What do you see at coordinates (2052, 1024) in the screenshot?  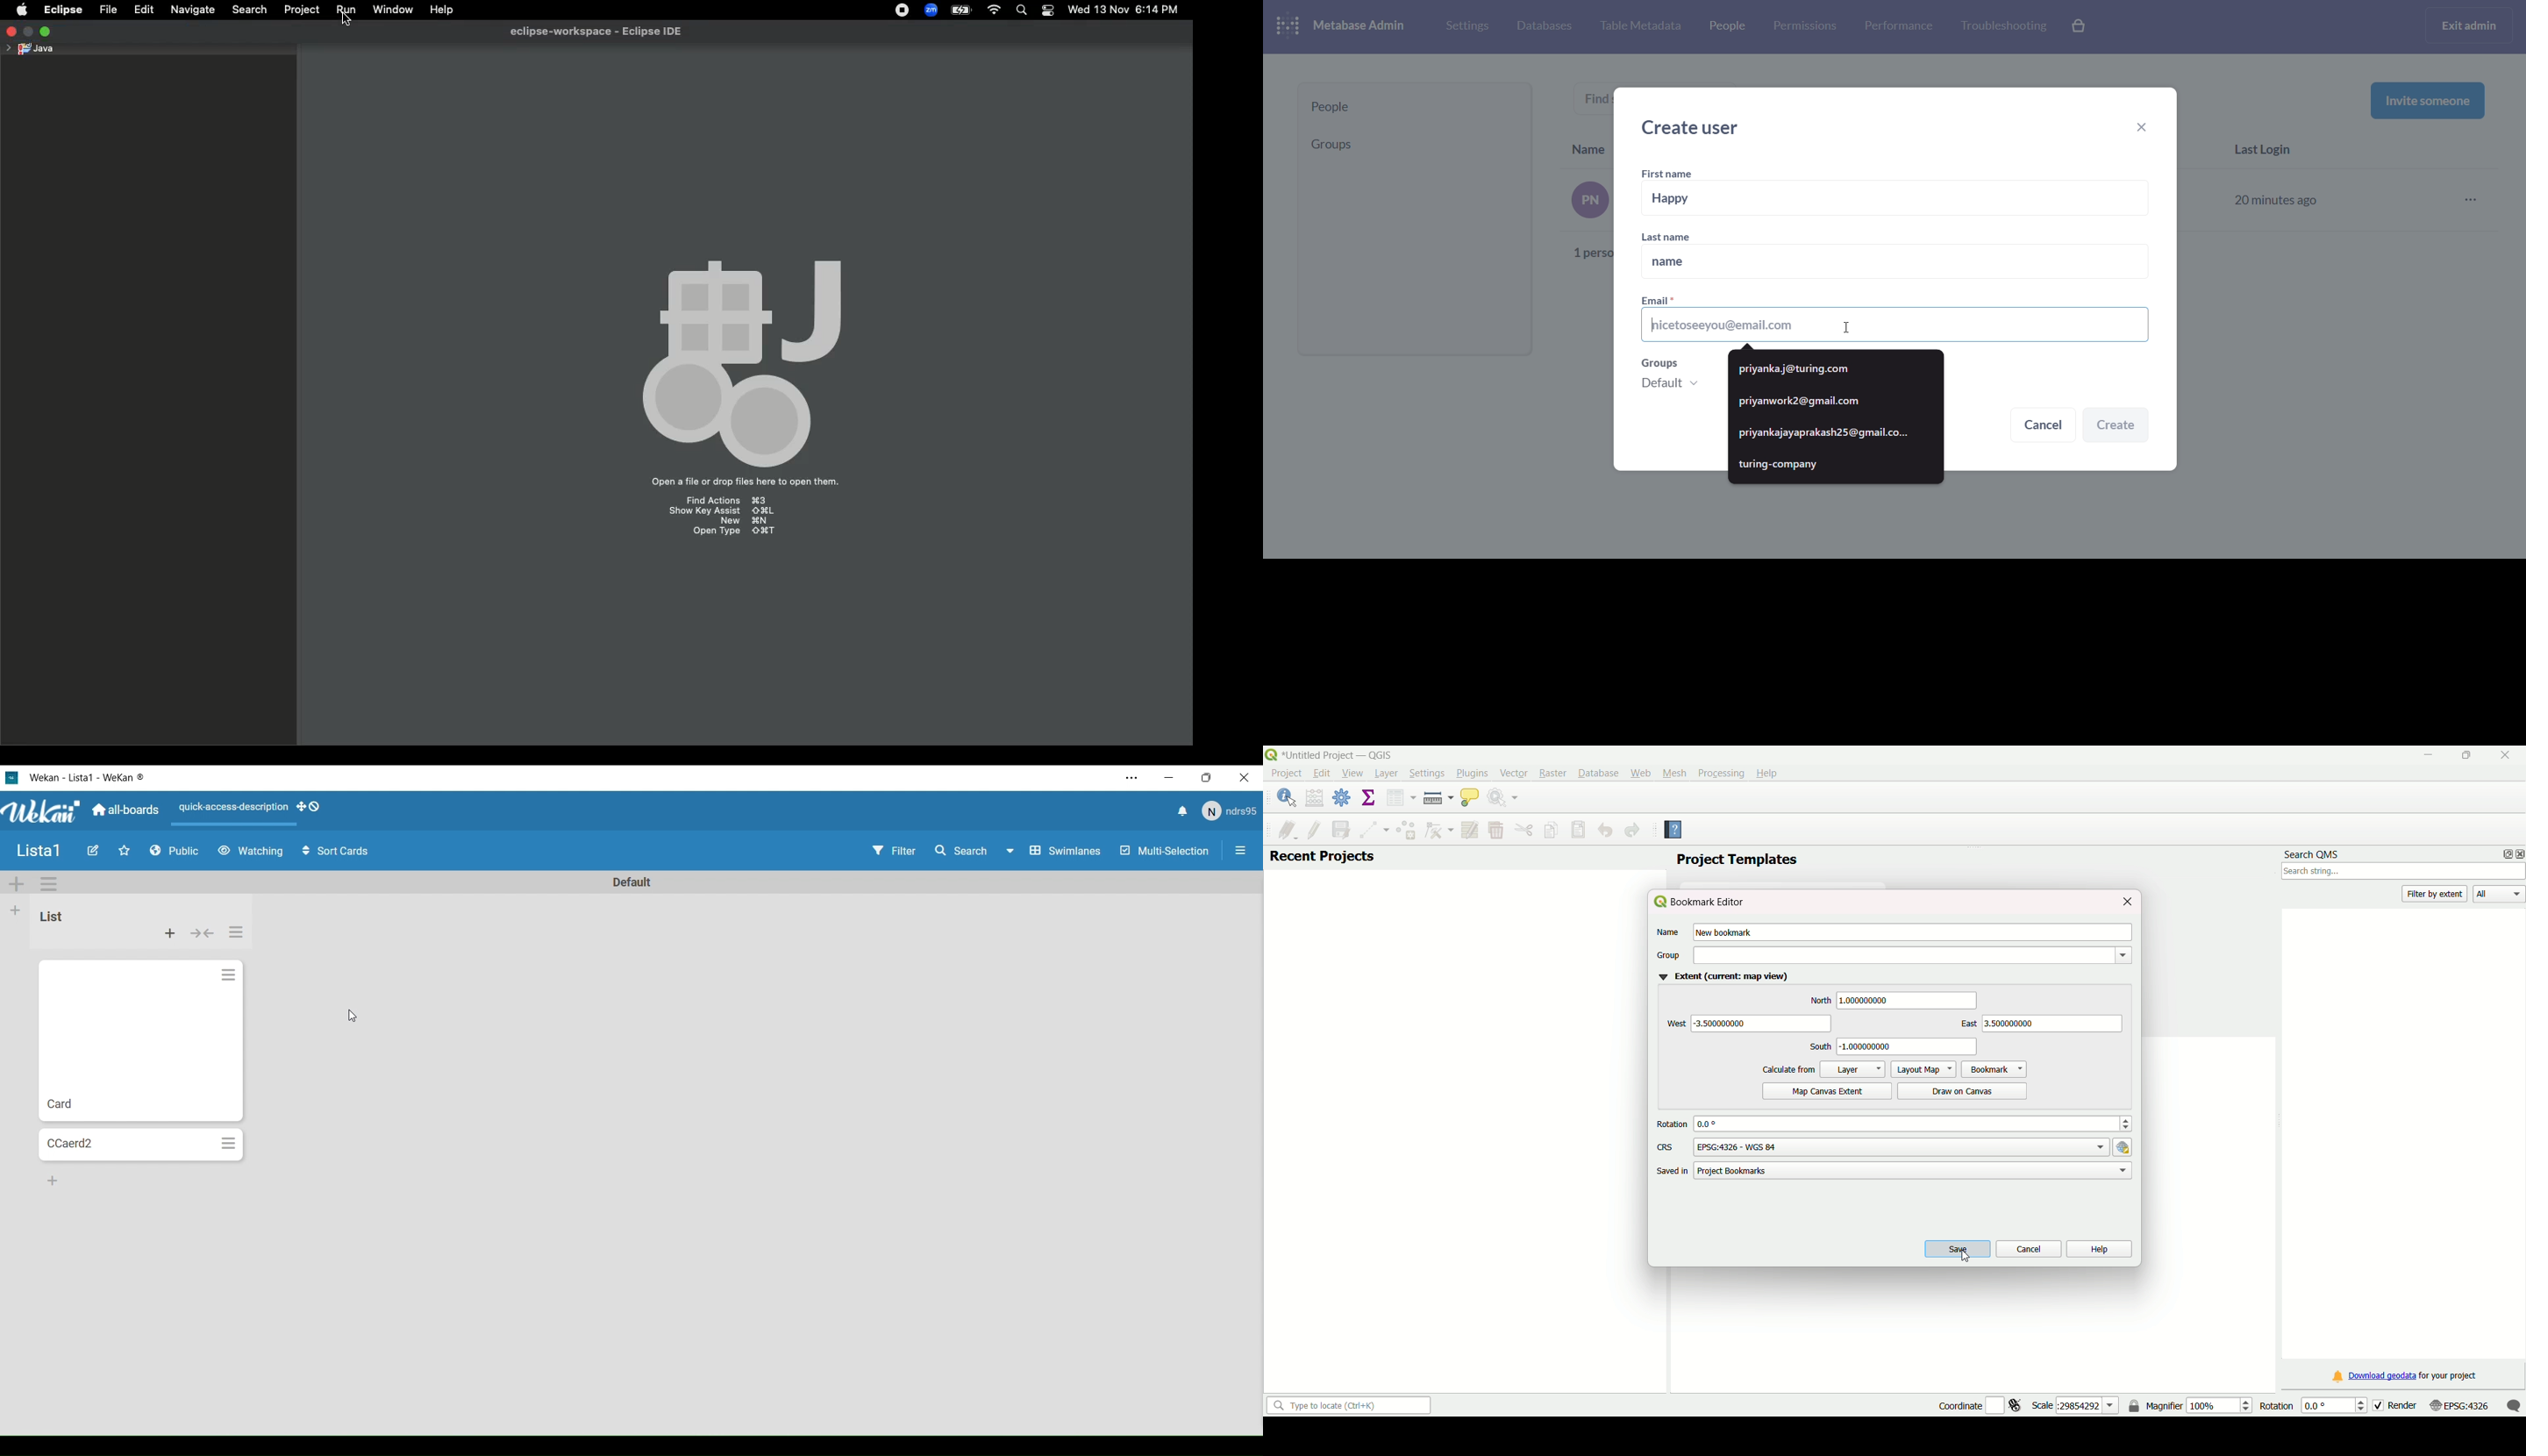 I see `text box` at bounding box center [2052, 1024].